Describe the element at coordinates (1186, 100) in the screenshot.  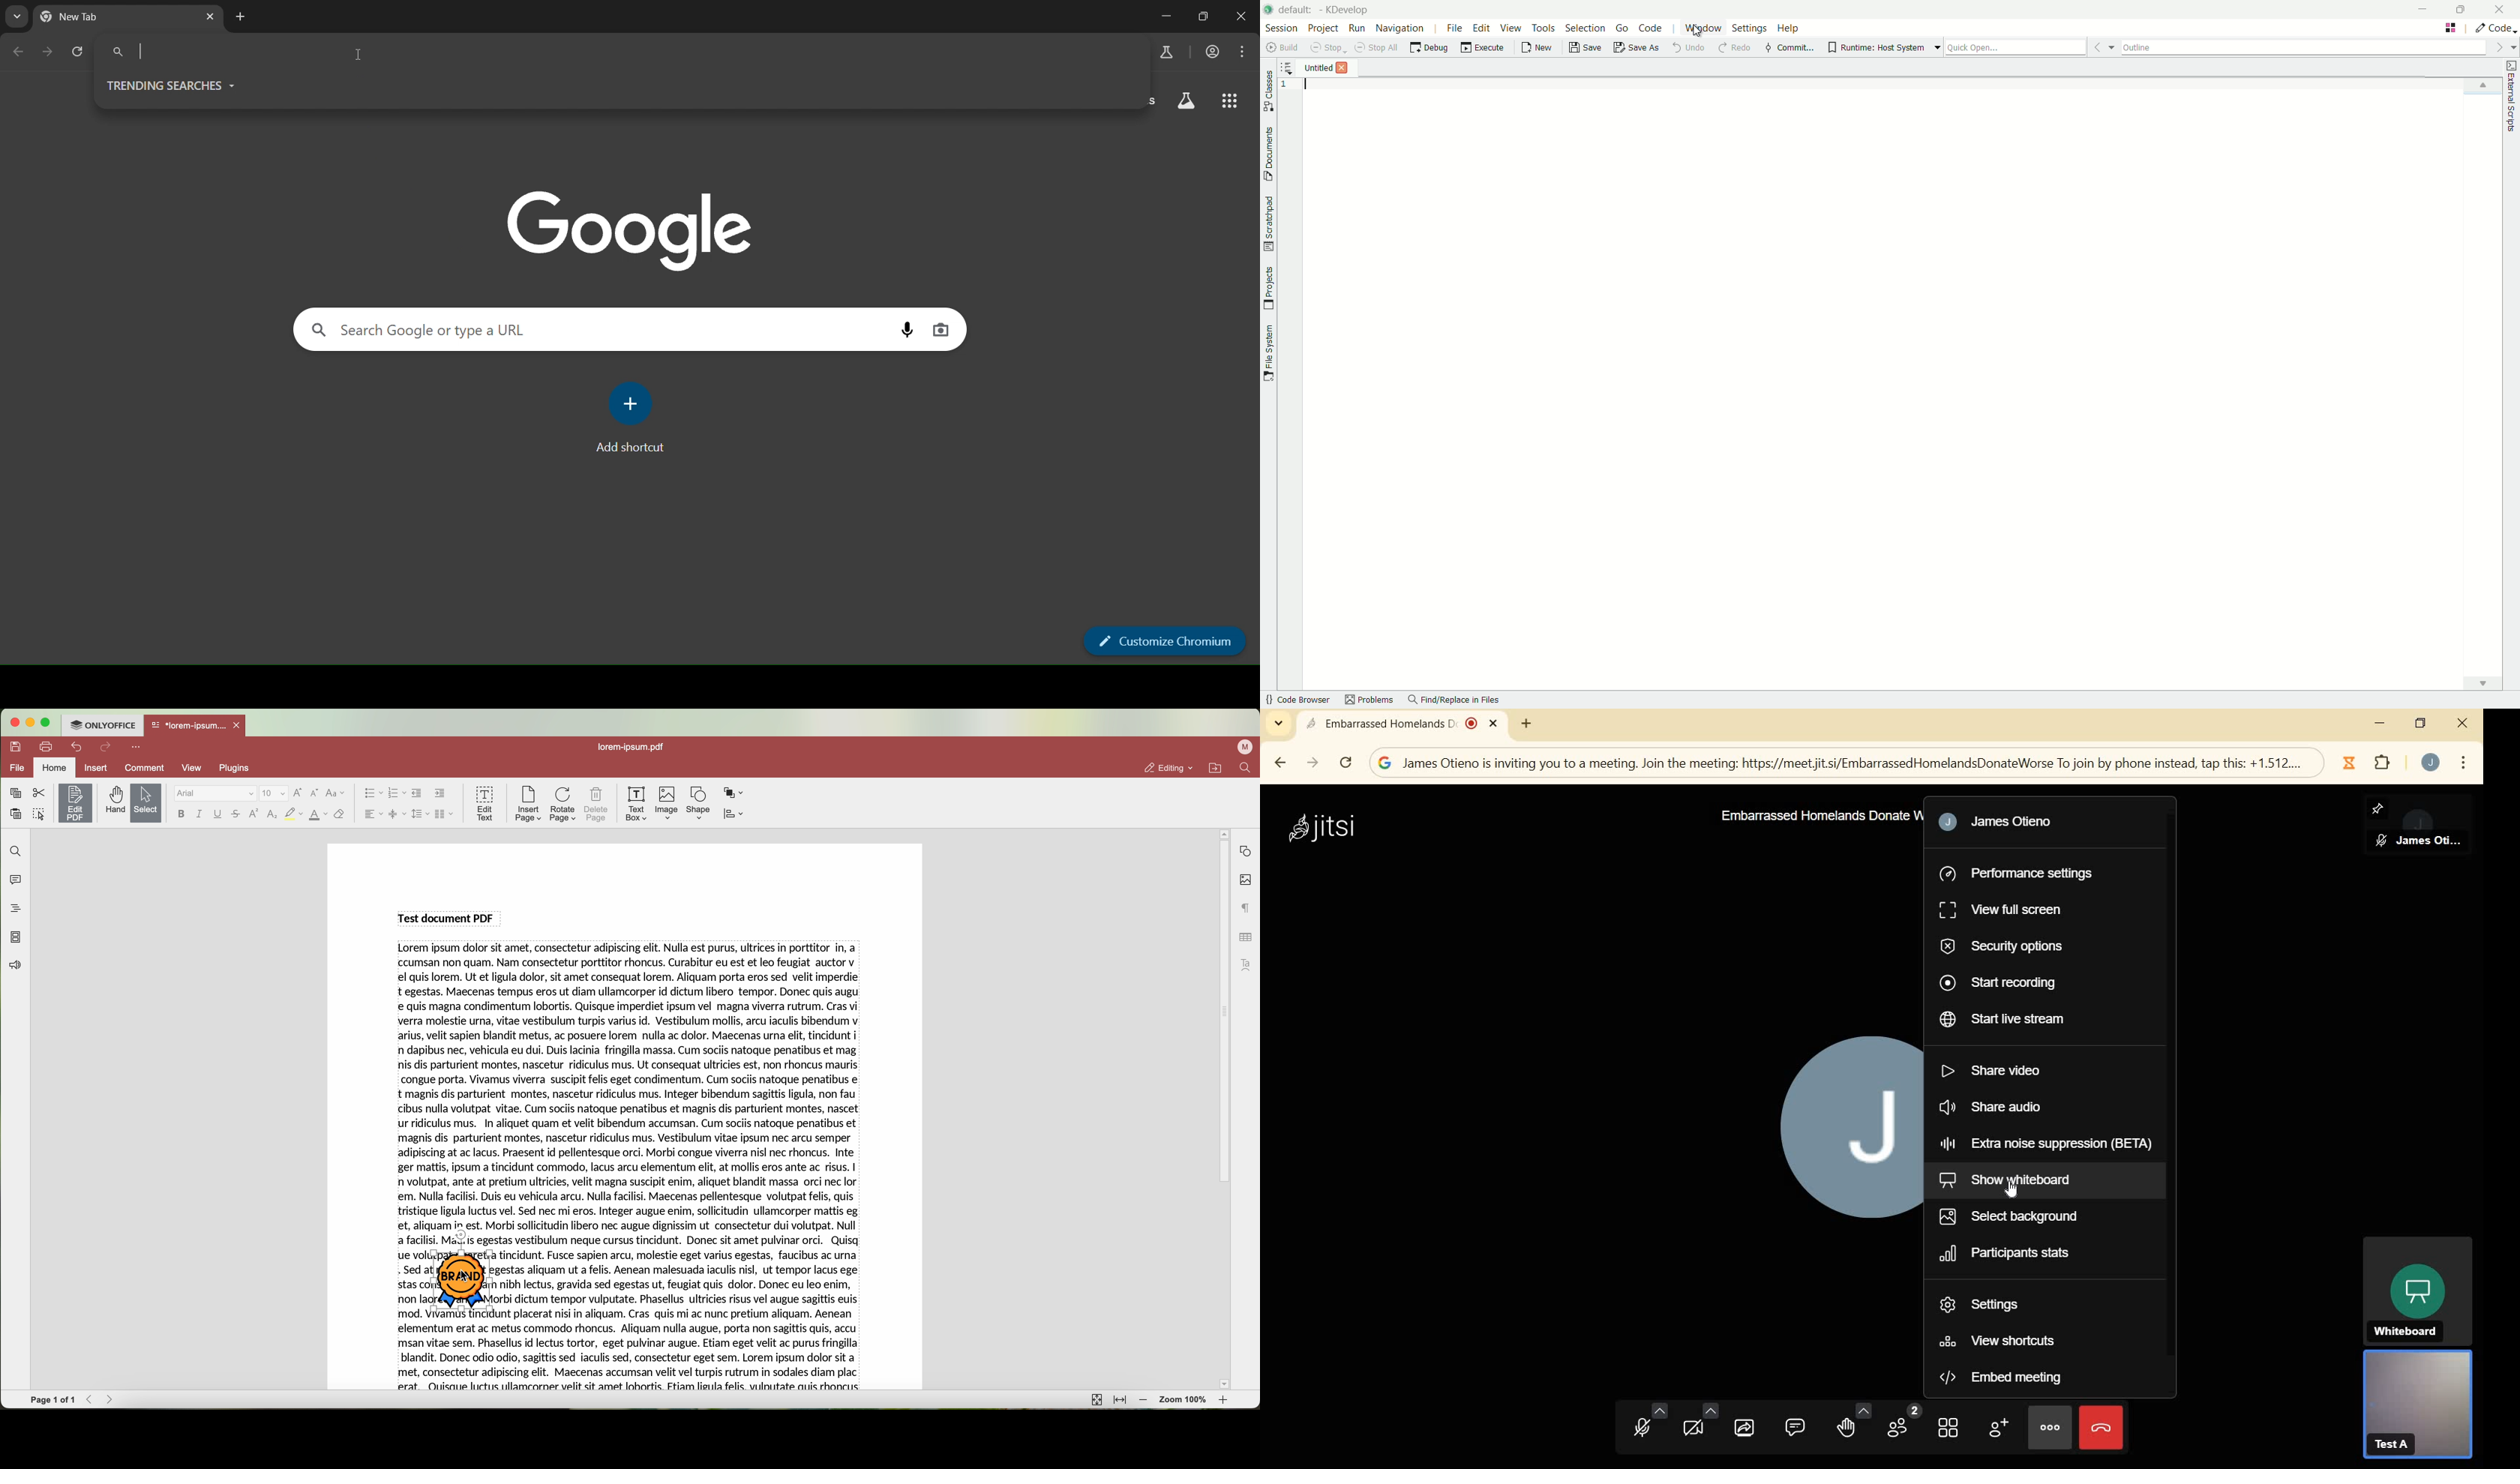
I see `search labs` at that location.